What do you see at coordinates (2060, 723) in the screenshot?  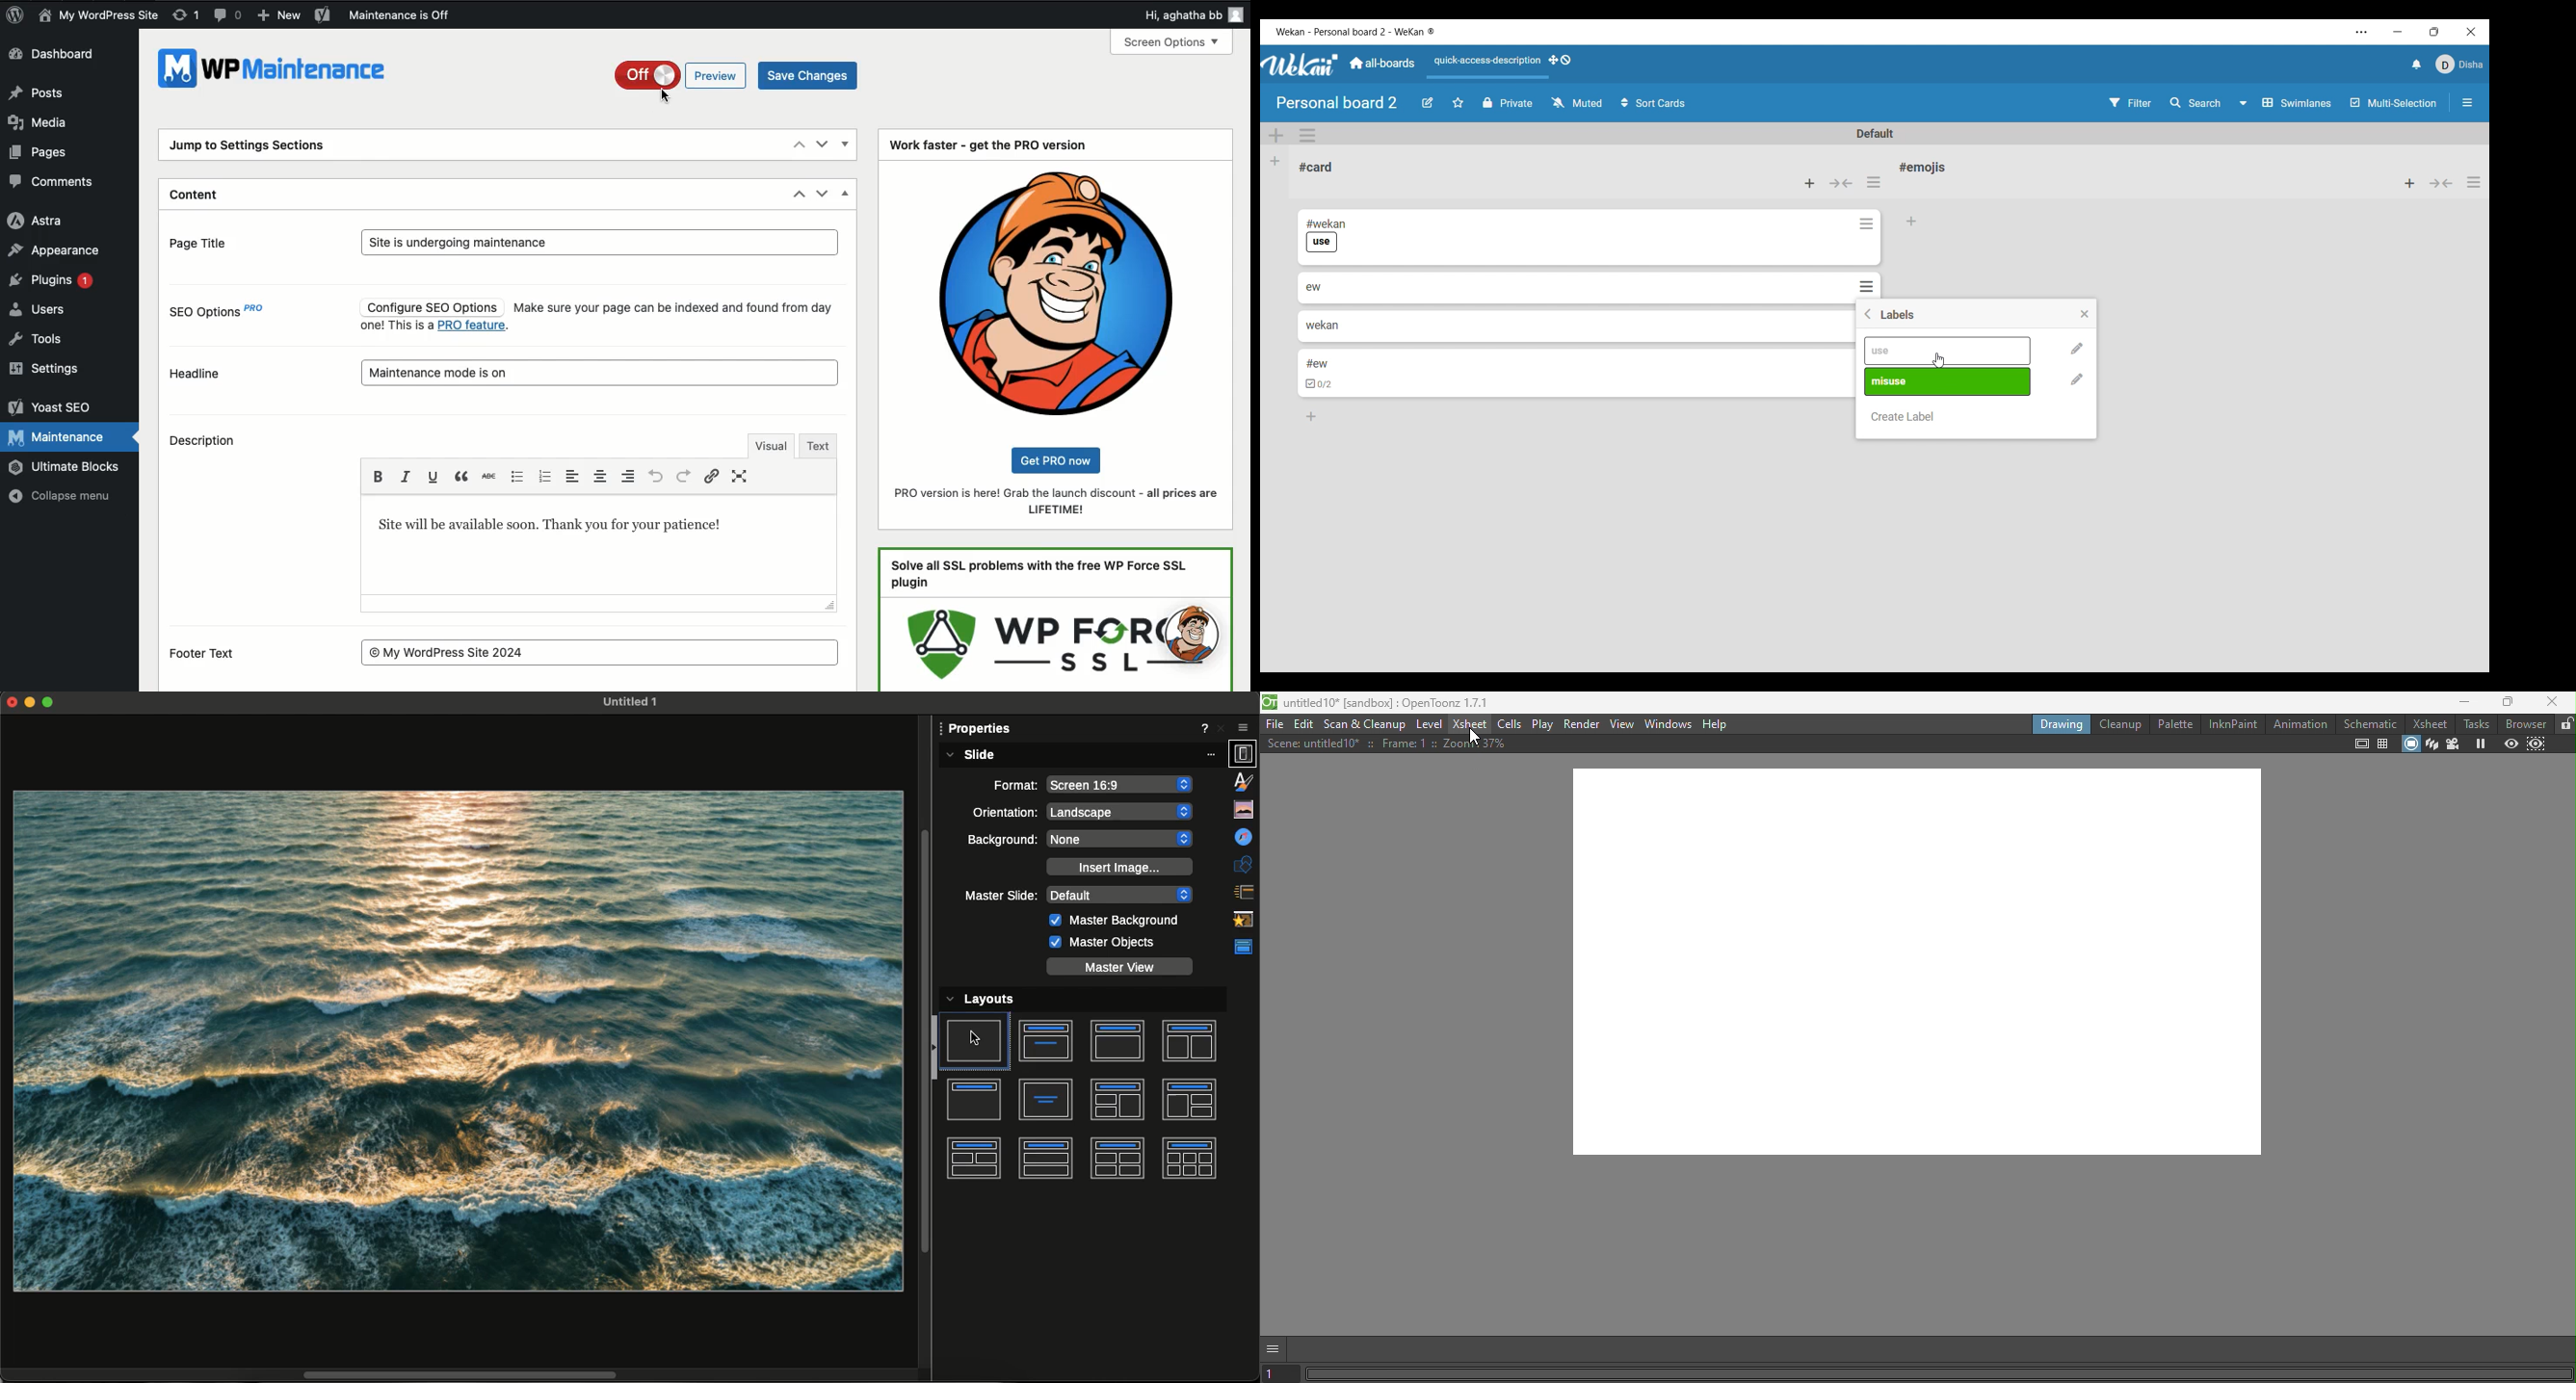 I see `Drawing` at bounding box center [2060, 723].